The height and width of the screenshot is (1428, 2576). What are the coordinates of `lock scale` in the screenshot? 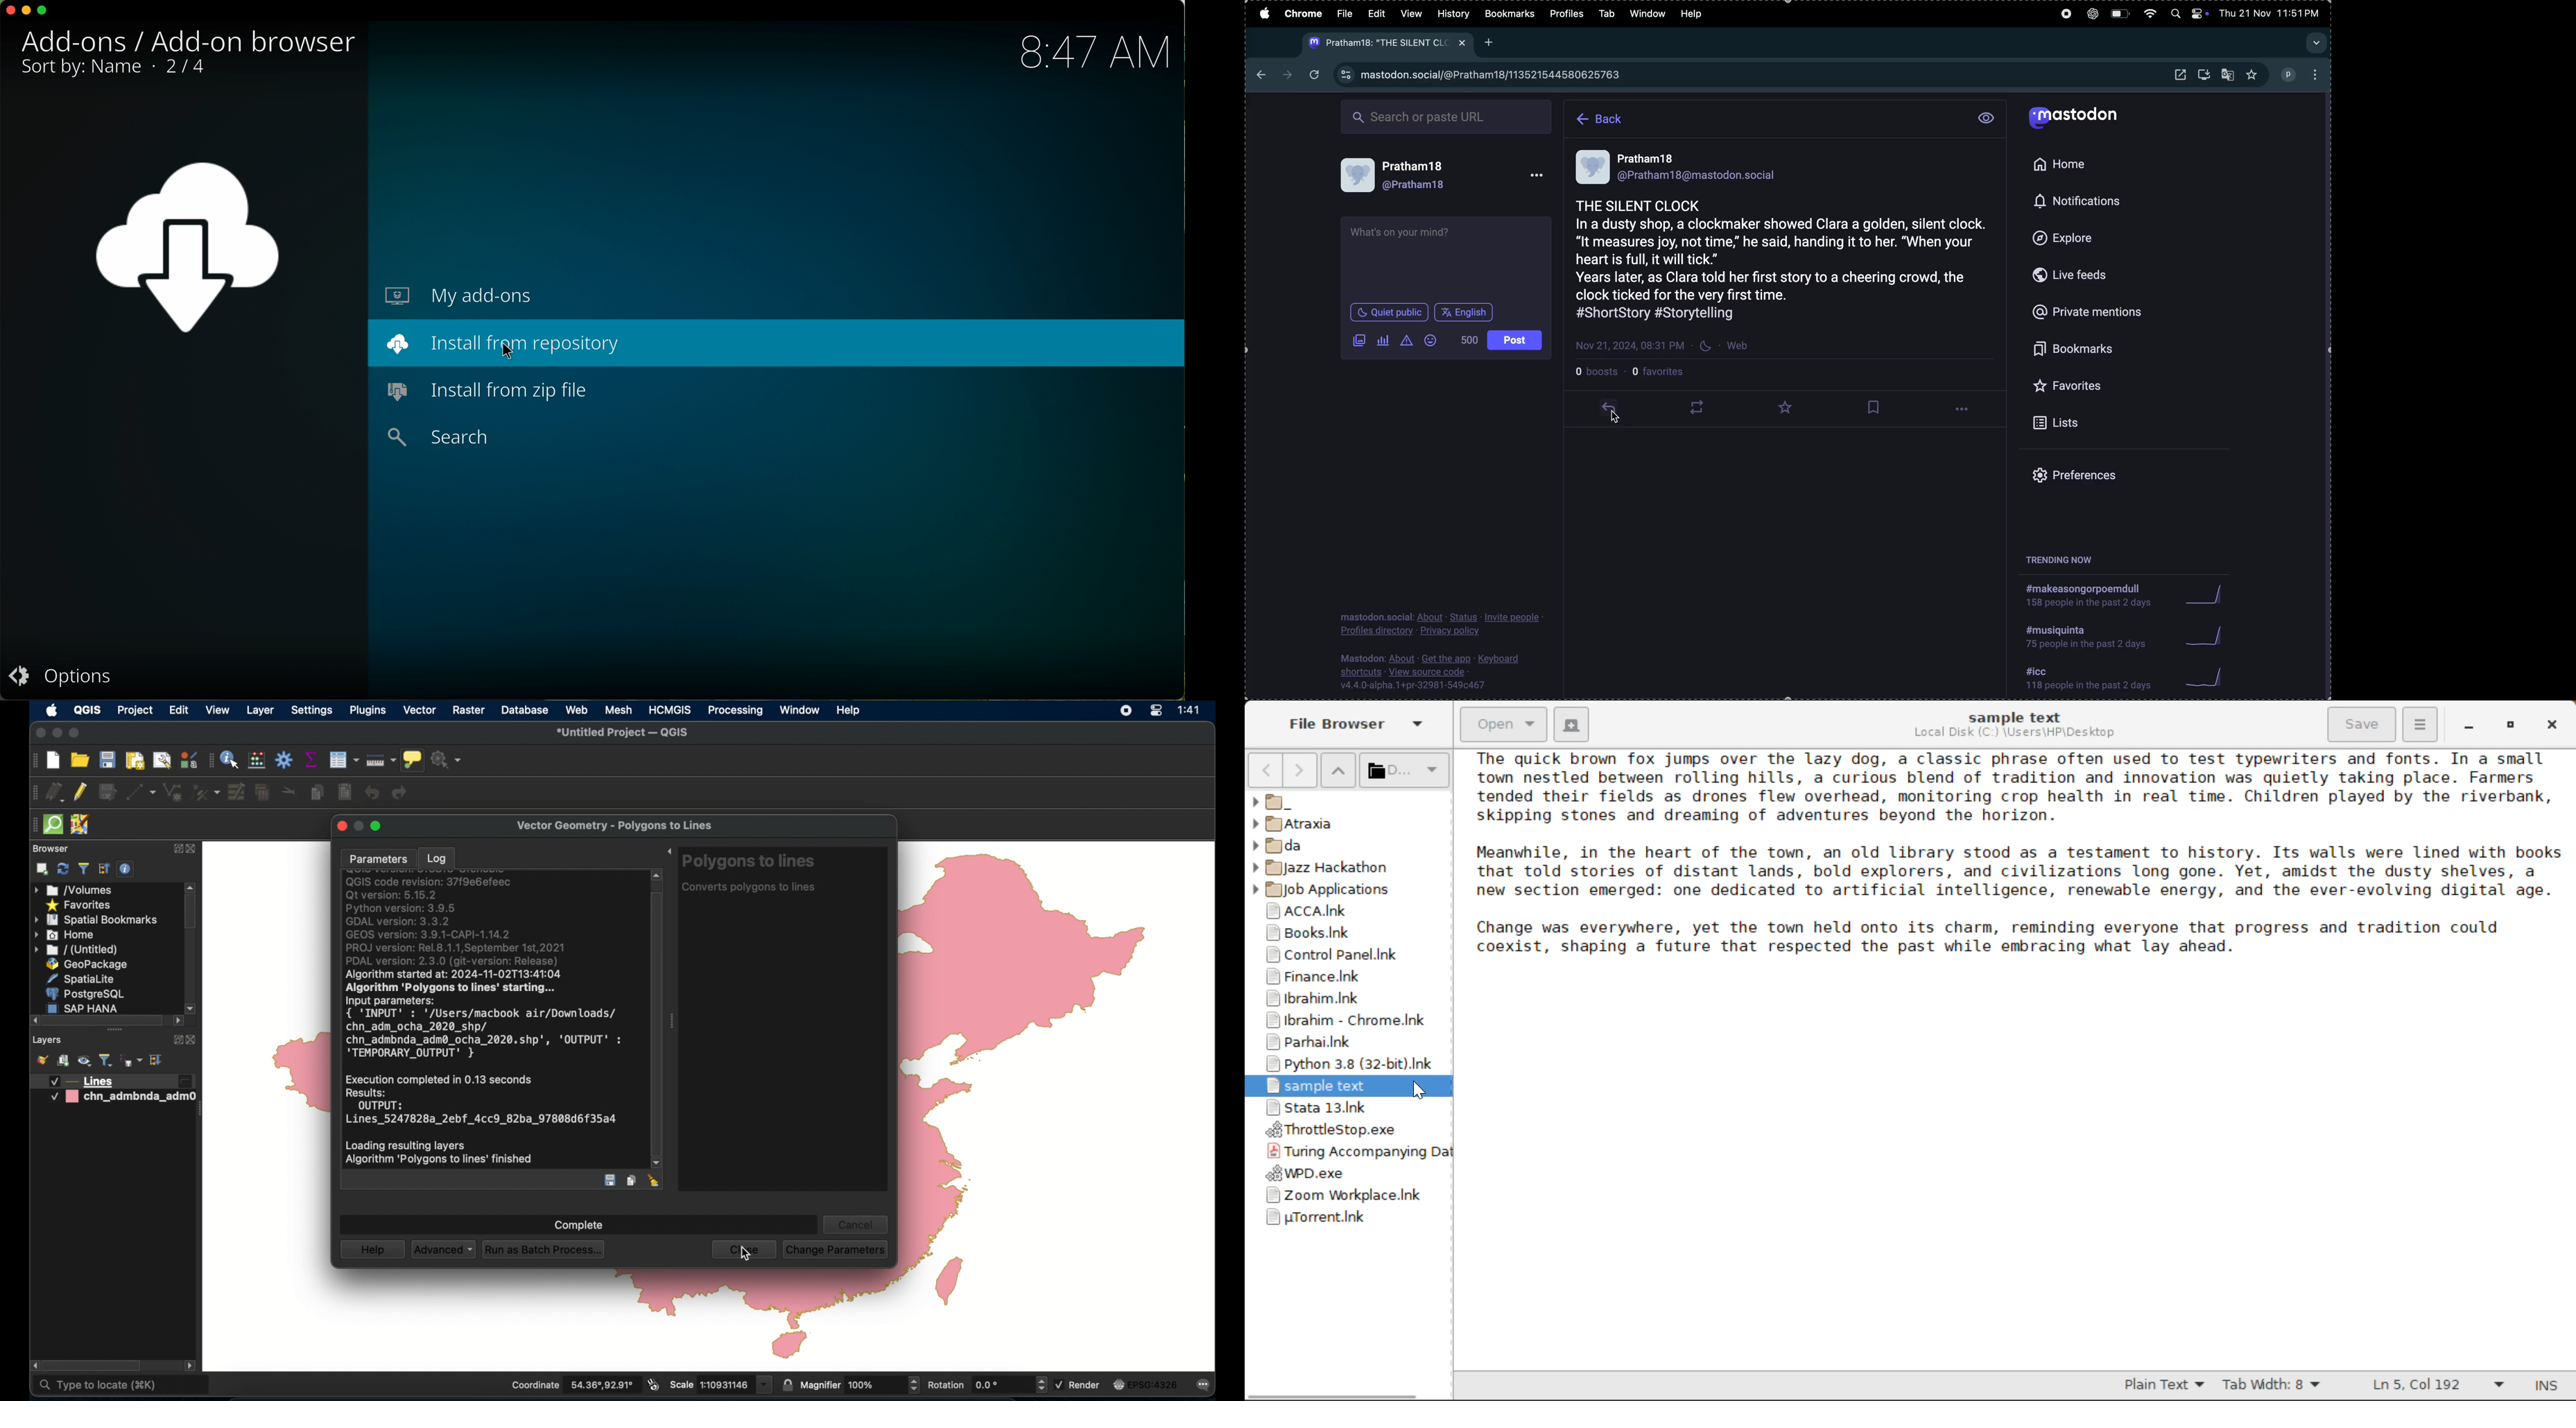 It's located at (787, 1384).